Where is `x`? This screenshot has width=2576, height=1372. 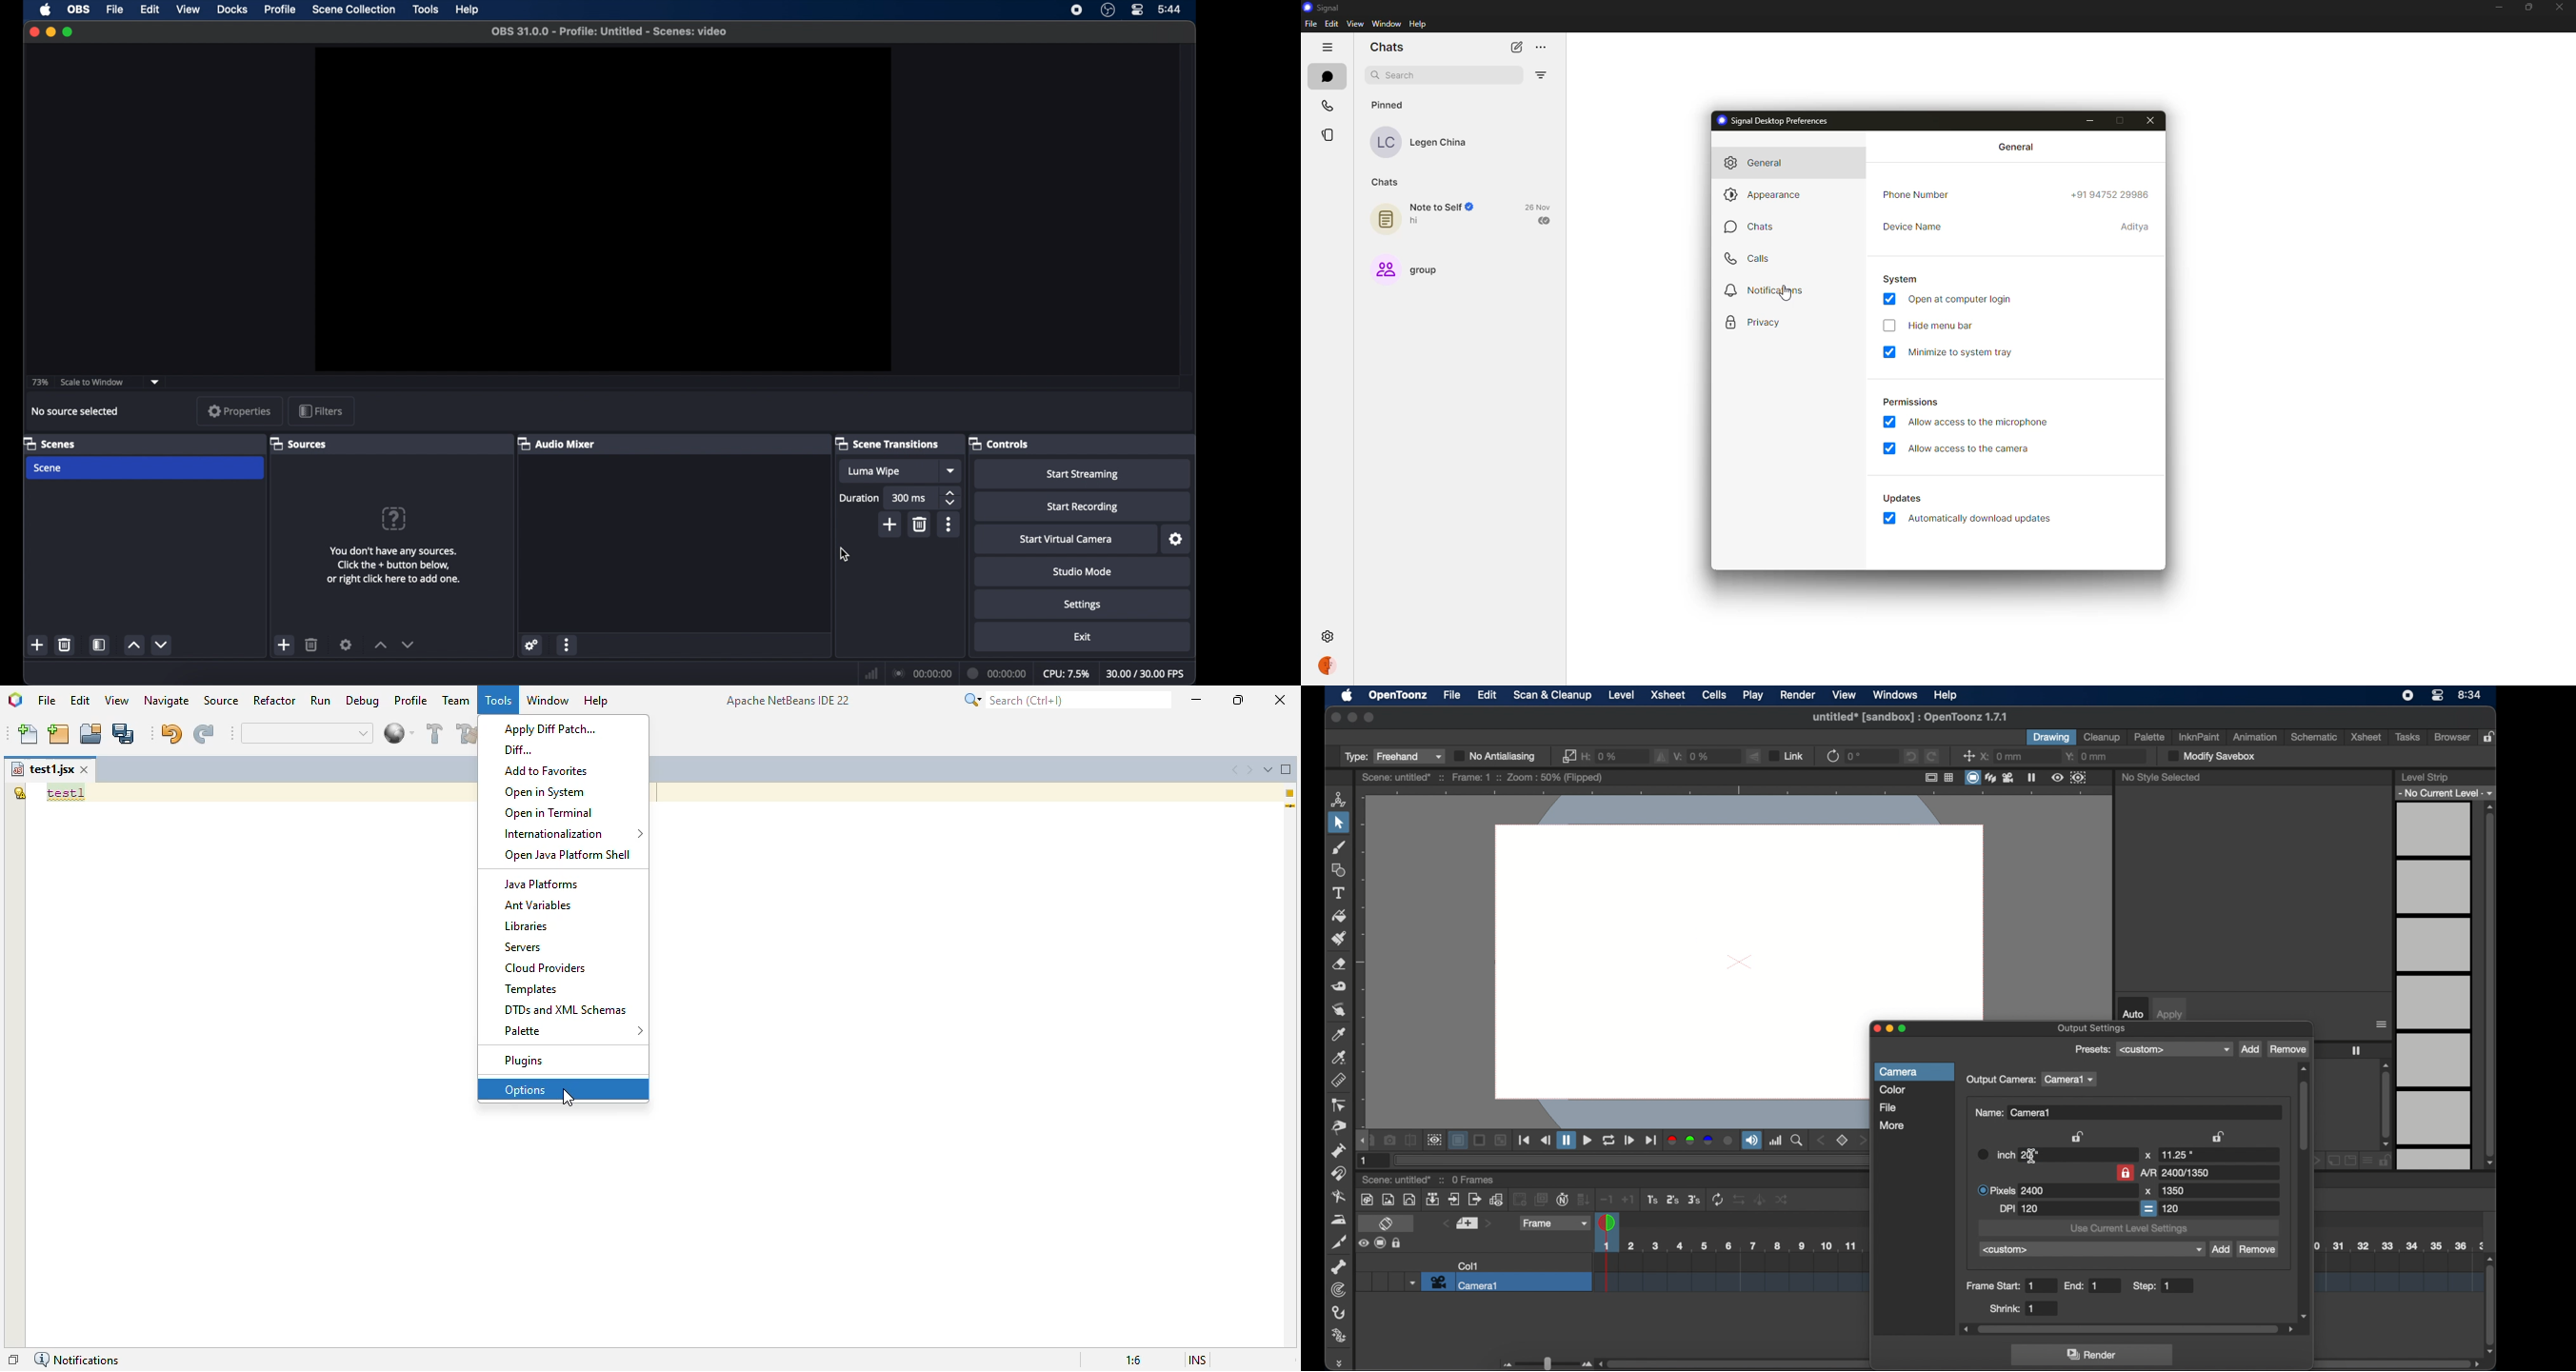
x is located at coordinates (2148, 1191).